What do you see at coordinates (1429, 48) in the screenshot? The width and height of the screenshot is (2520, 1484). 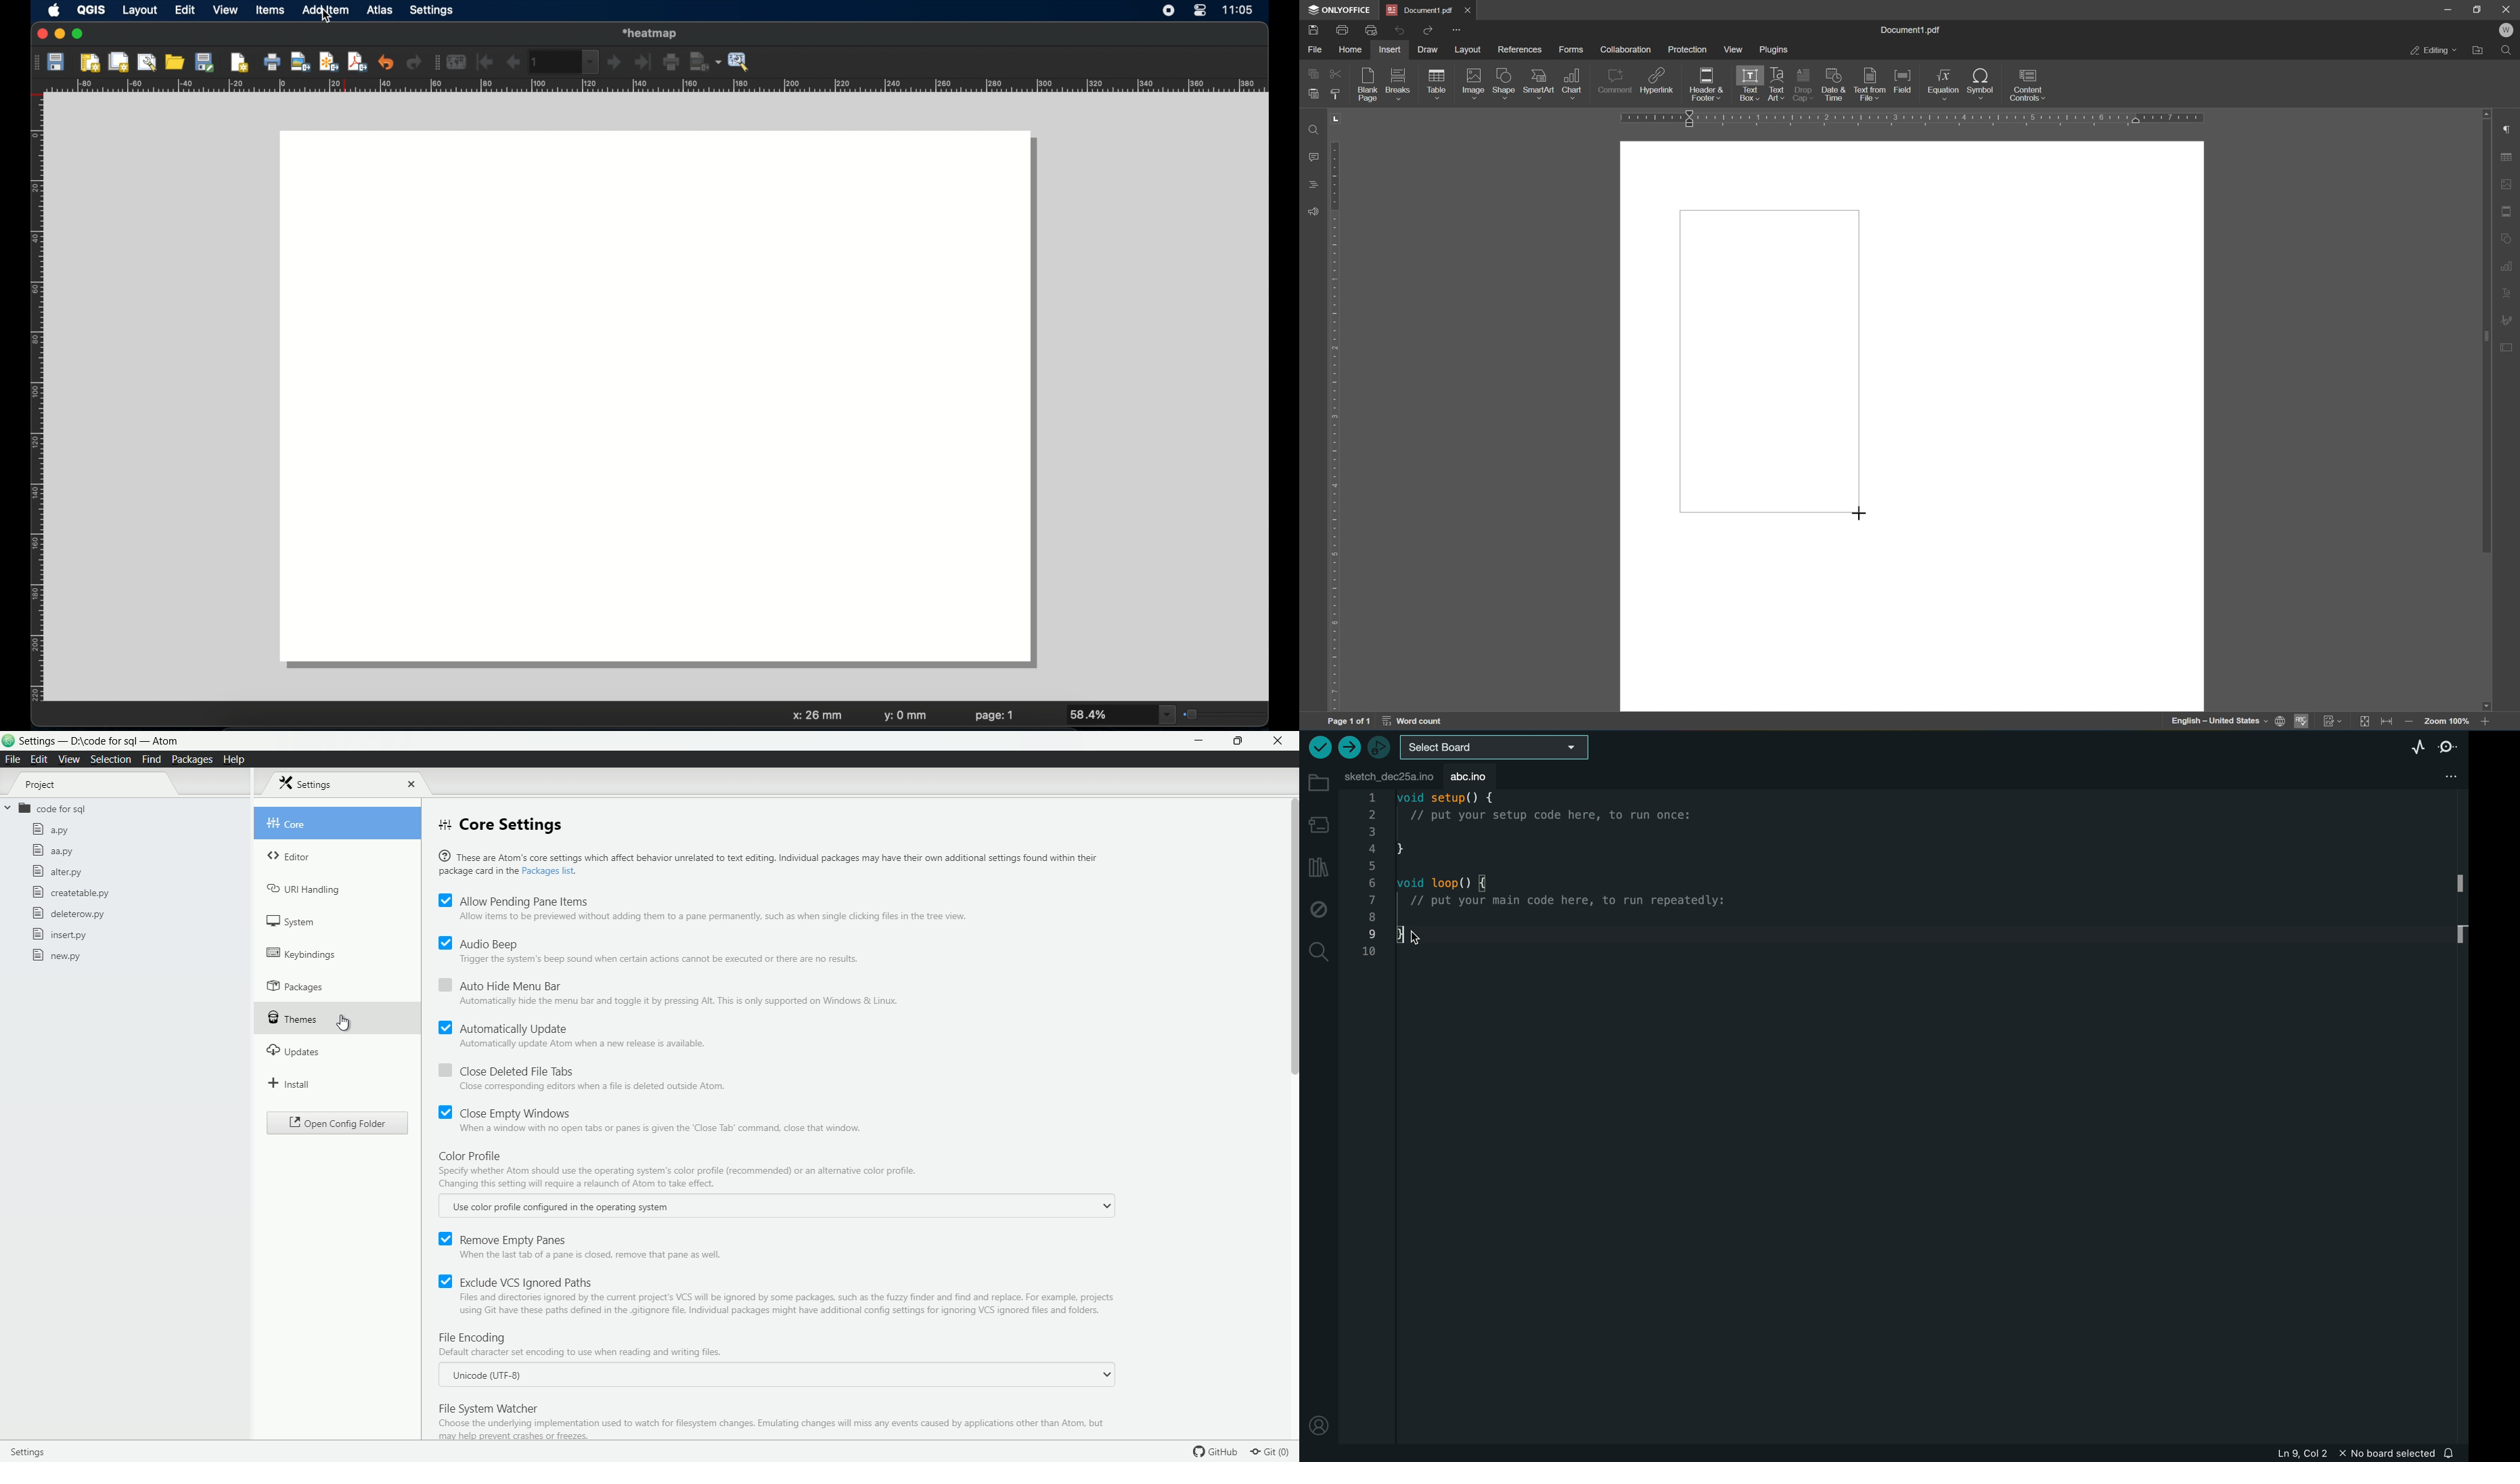 I see `draw` at bounding box center [1429, 48].